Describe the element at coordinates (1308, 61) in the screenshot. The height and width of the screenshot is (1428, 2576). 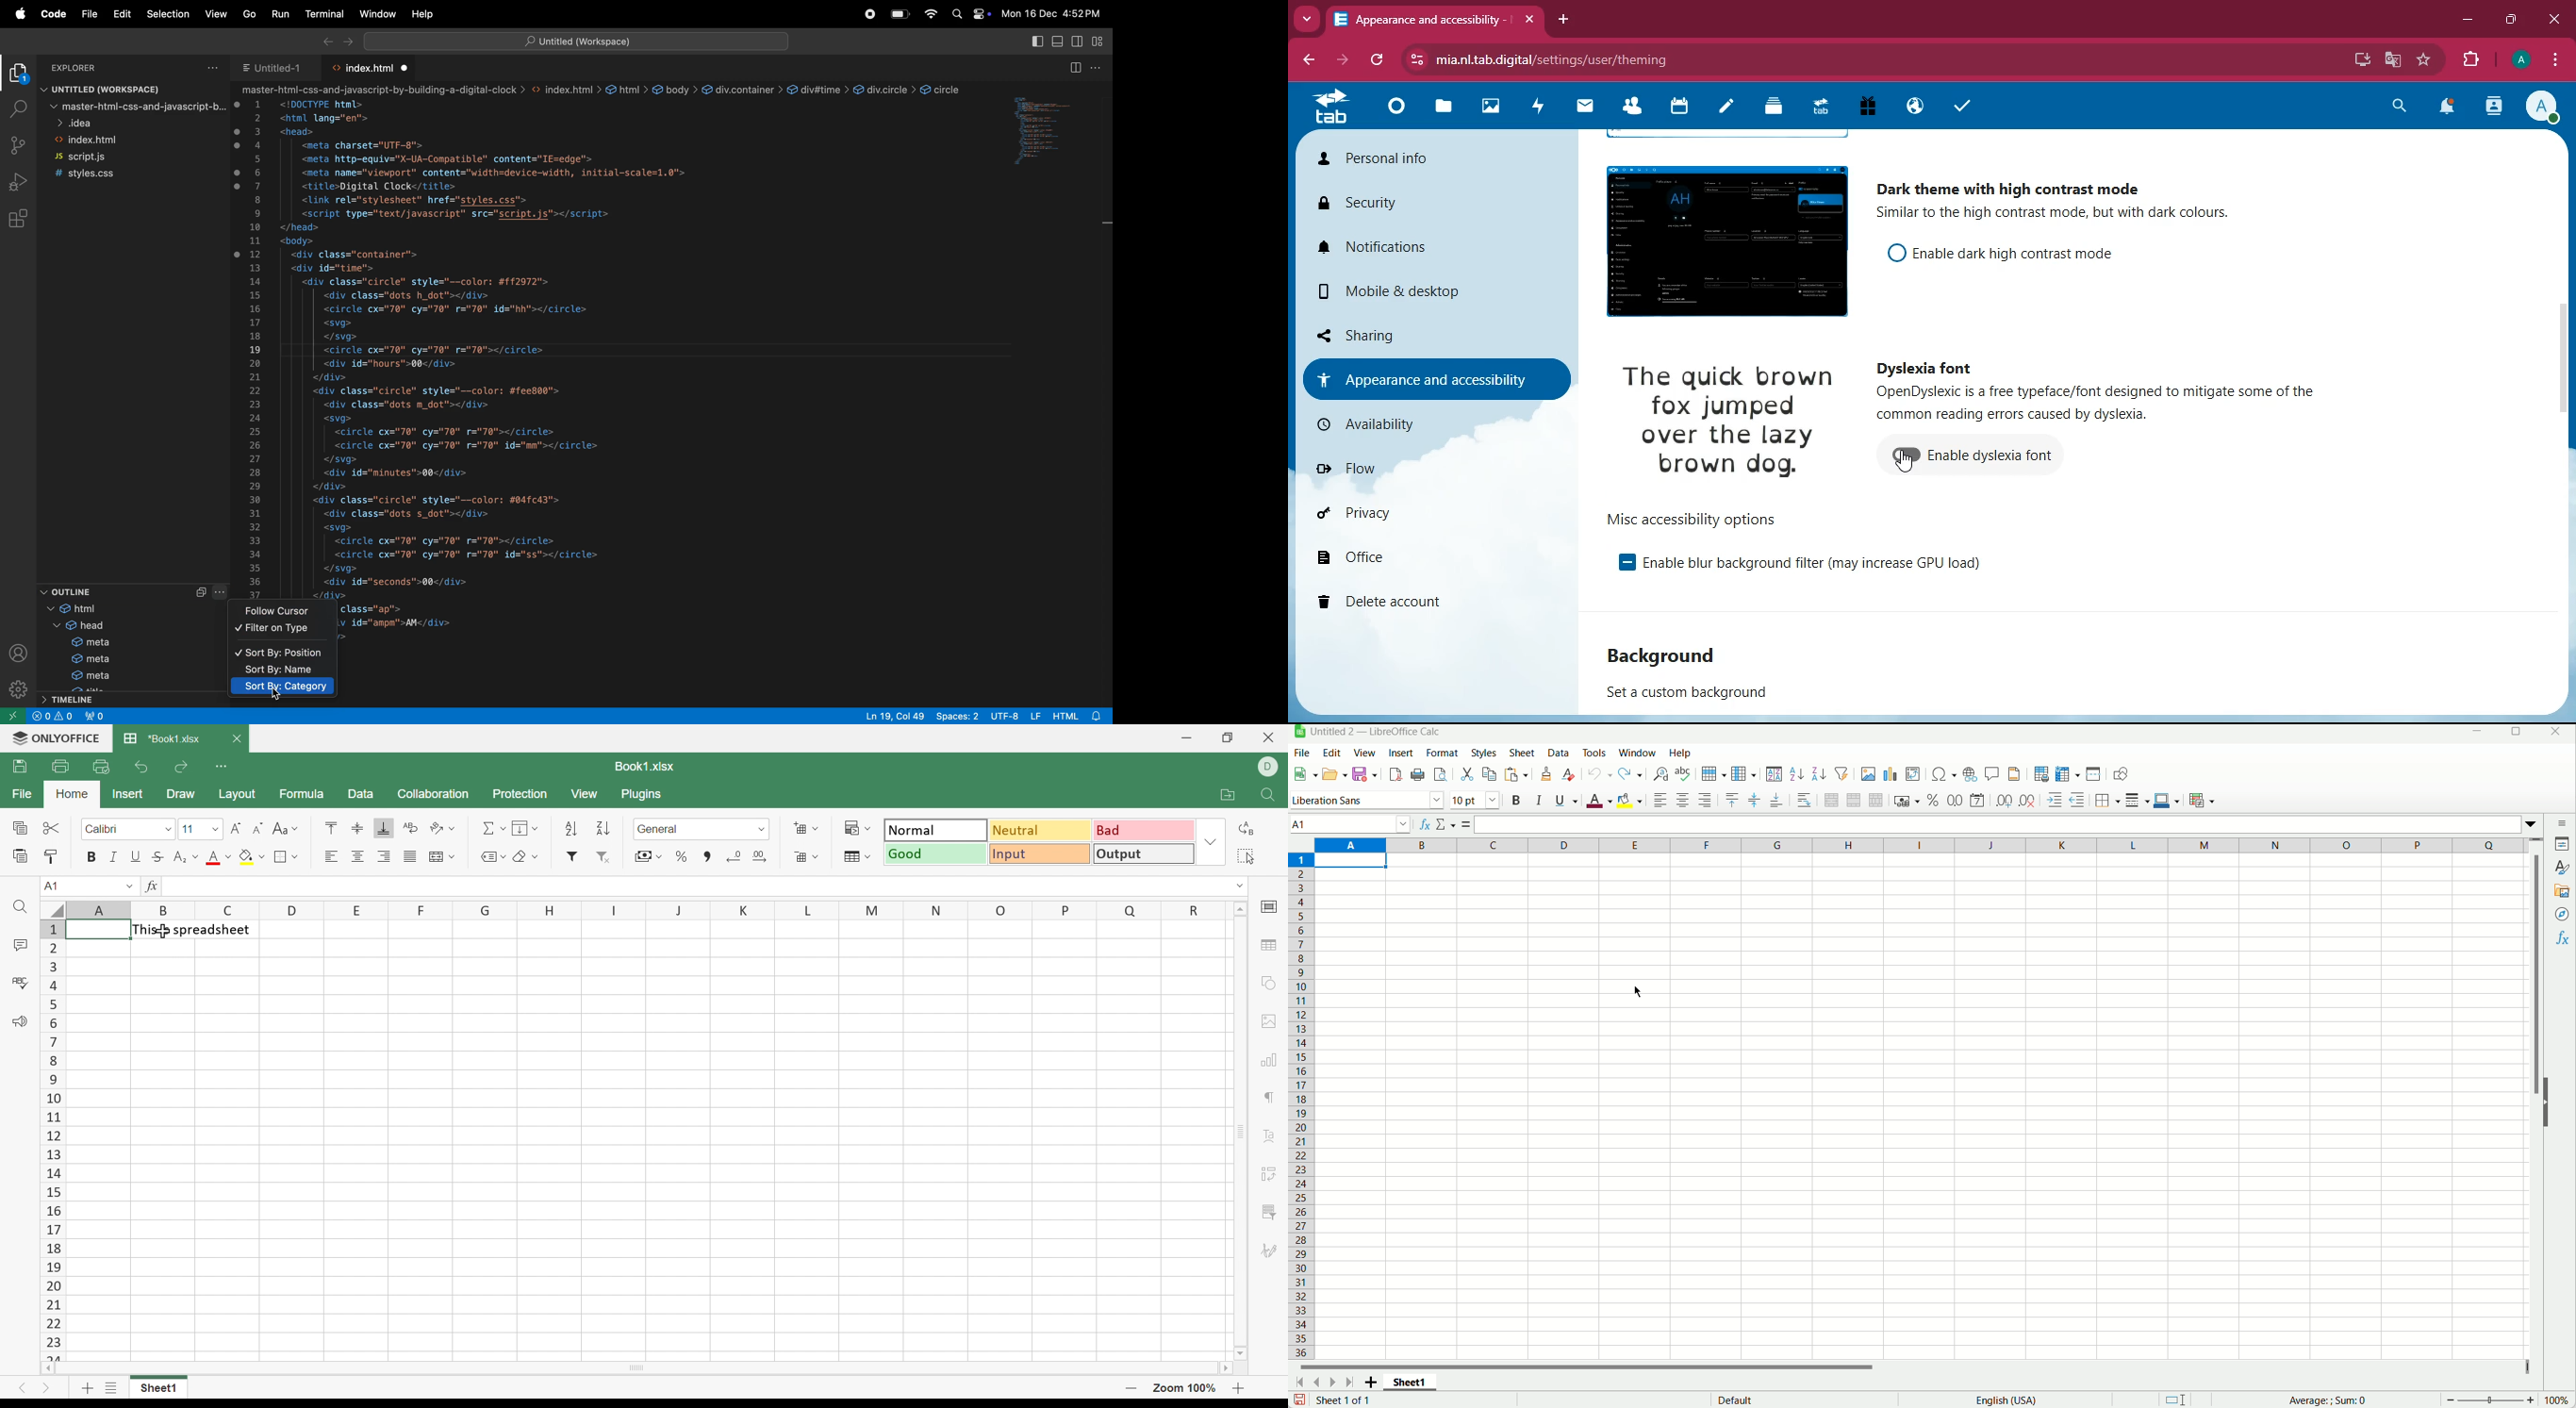
I see `back` at that location.